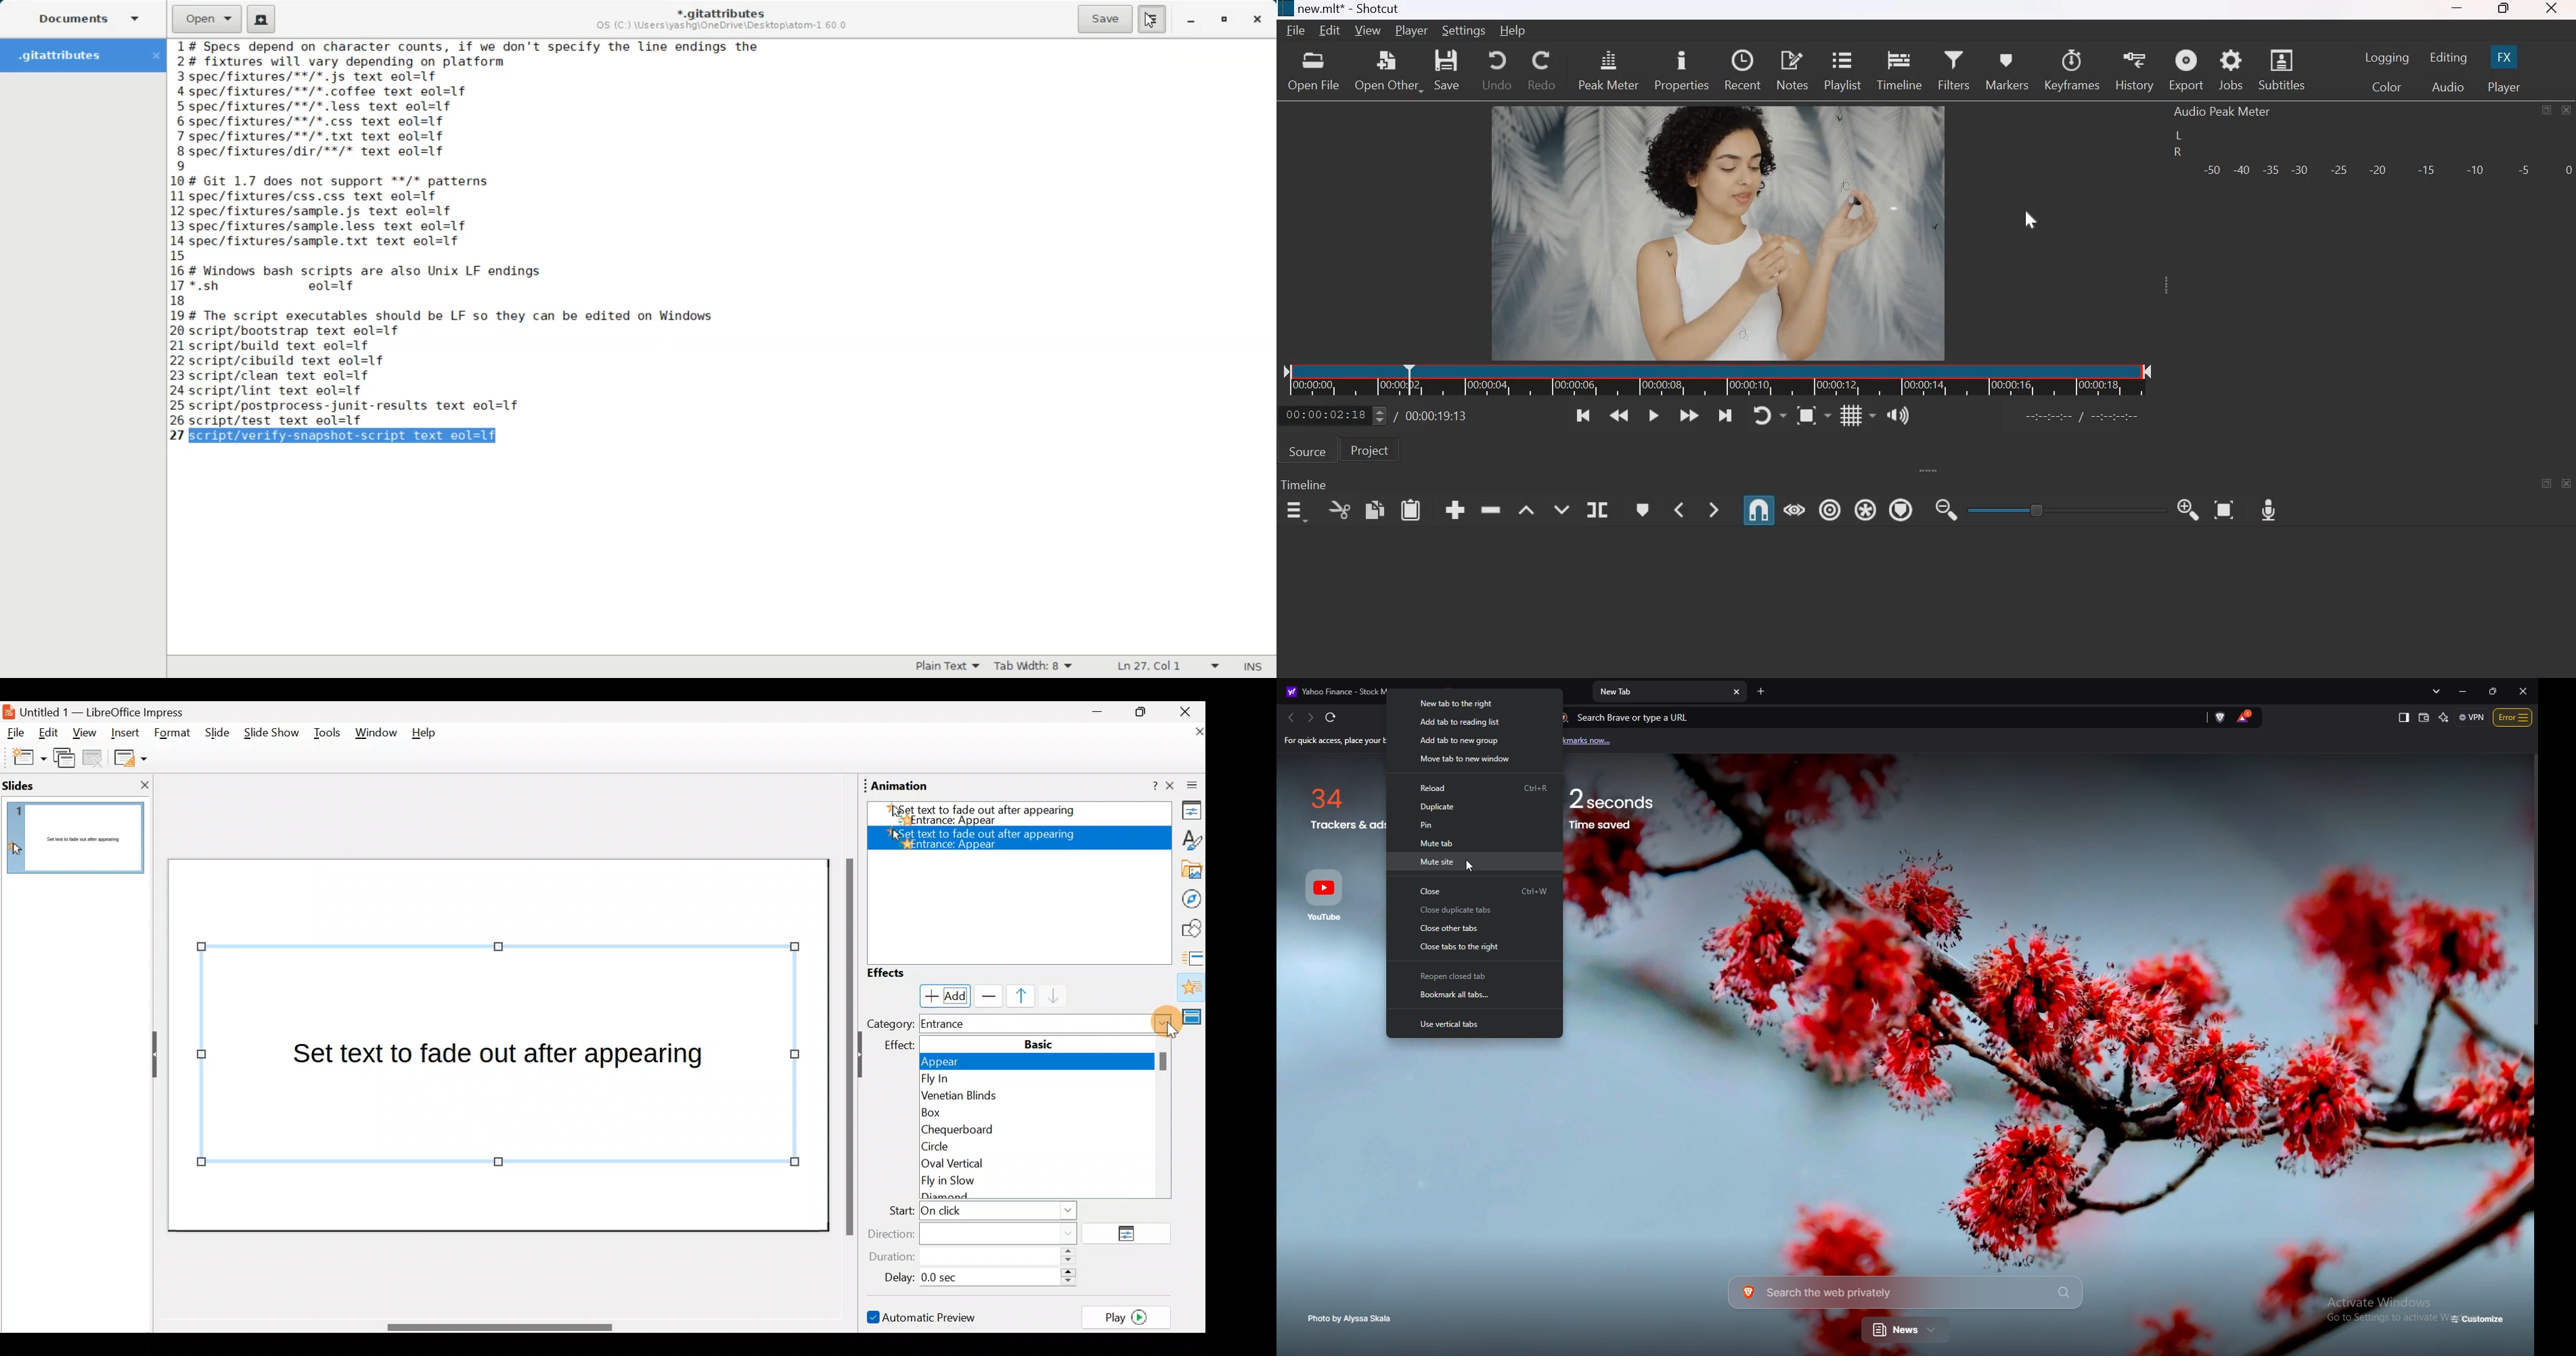 Image resolution: width=2576 pixels, height=1372 pixels. I want to click on Fly in slow, so click(1045, 1185).